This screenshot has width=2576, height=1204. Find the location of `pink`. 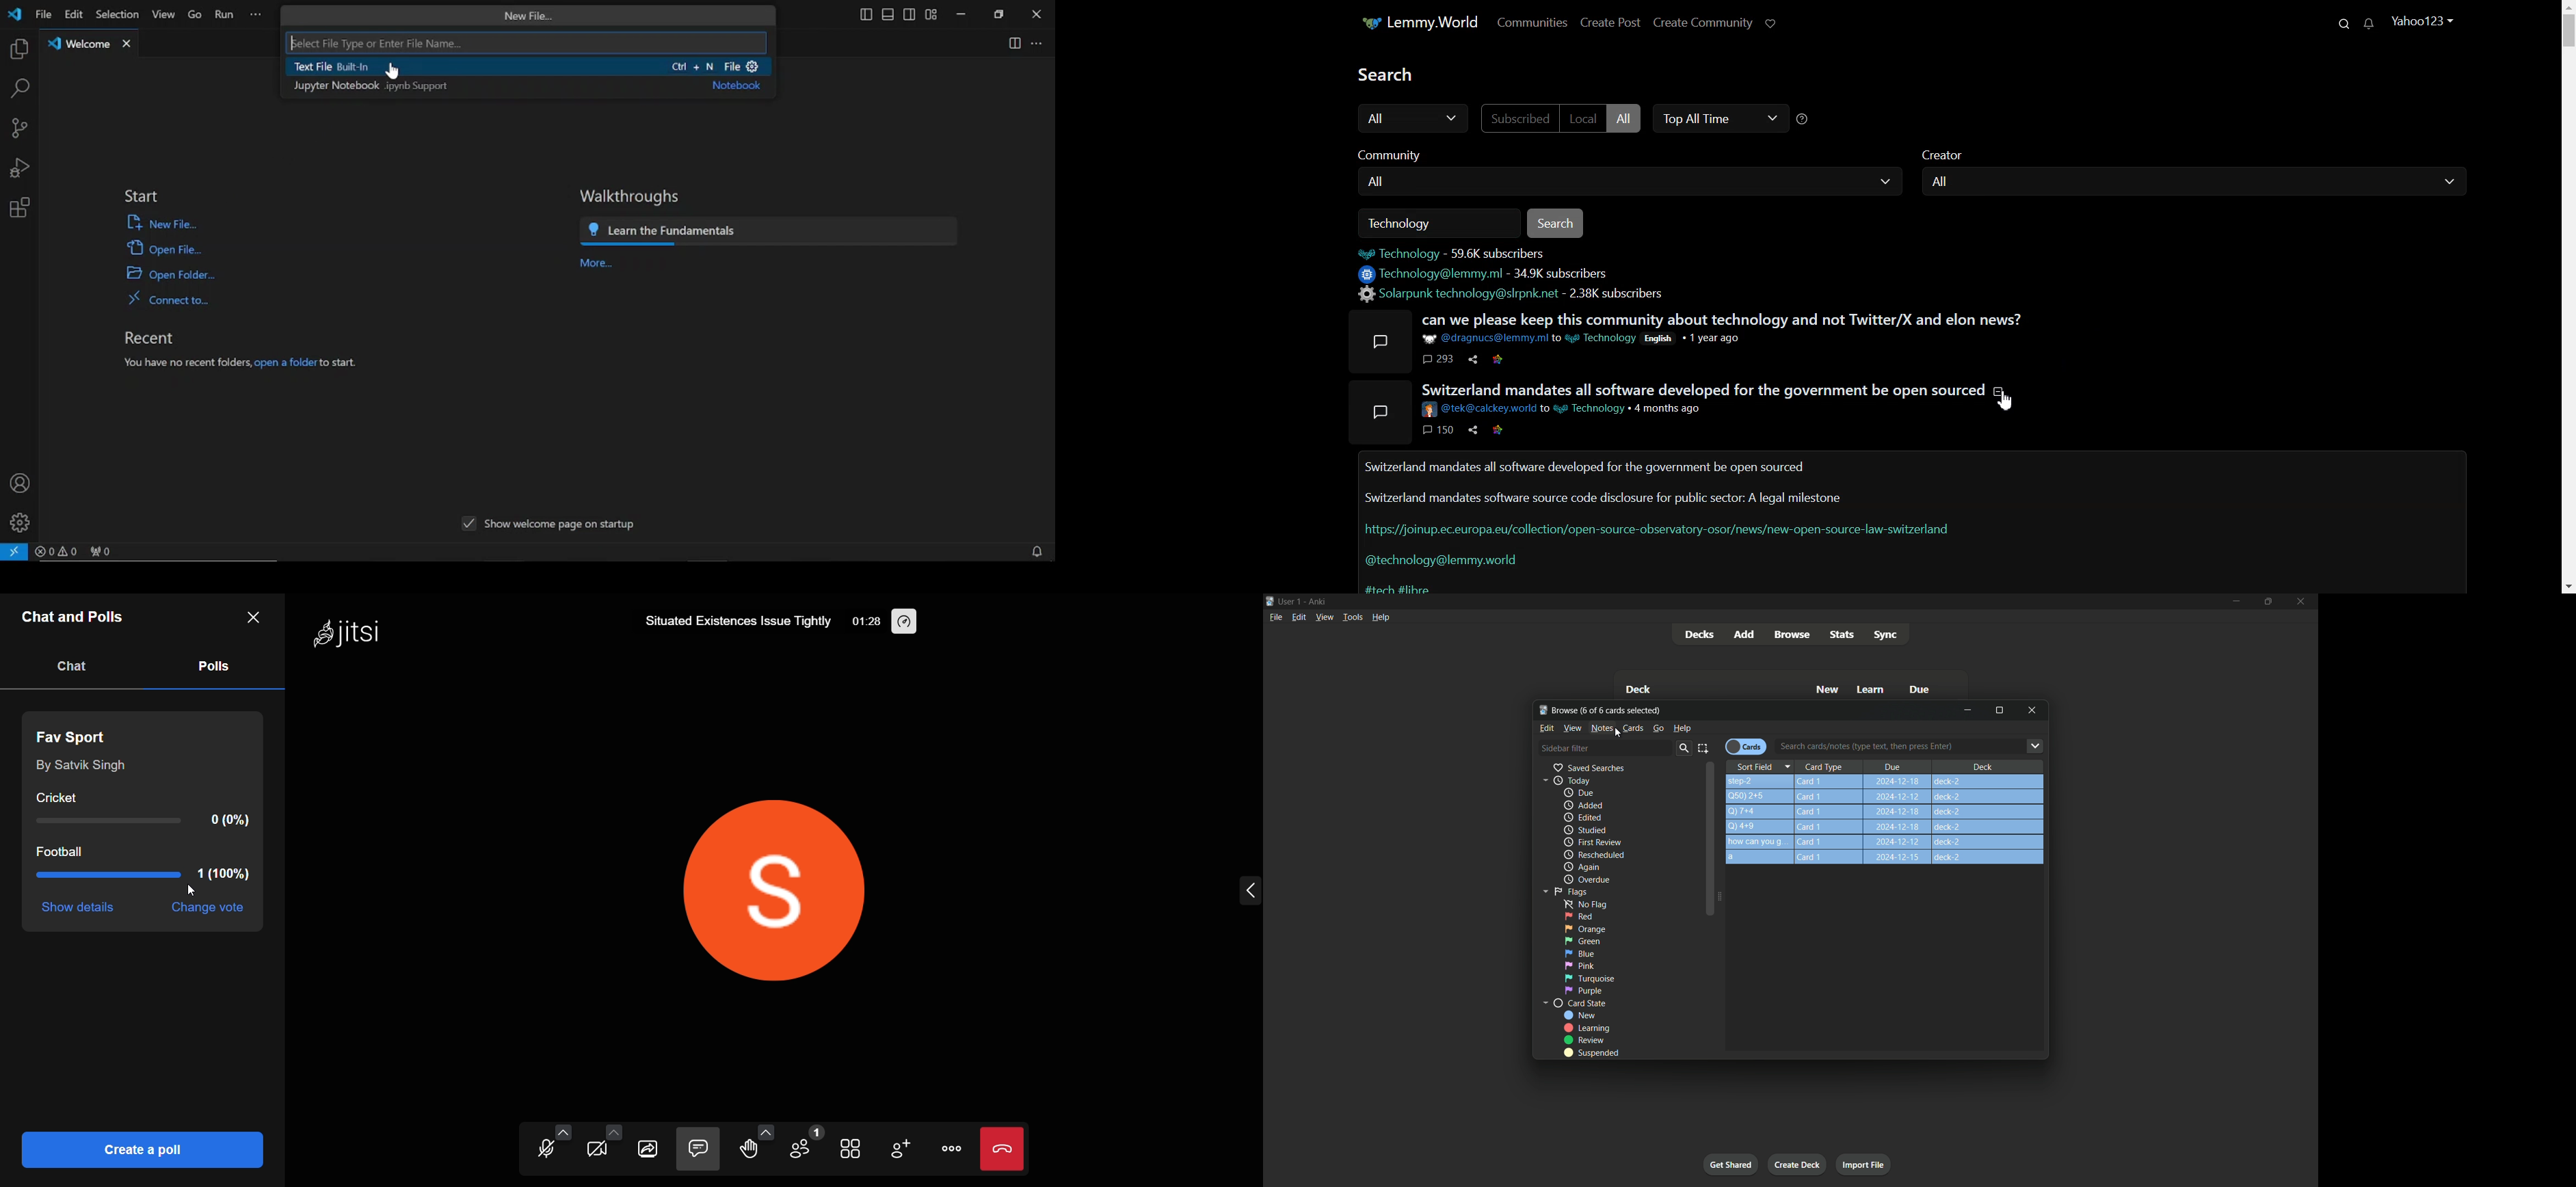

pink is located at coordinates (1580, 966).